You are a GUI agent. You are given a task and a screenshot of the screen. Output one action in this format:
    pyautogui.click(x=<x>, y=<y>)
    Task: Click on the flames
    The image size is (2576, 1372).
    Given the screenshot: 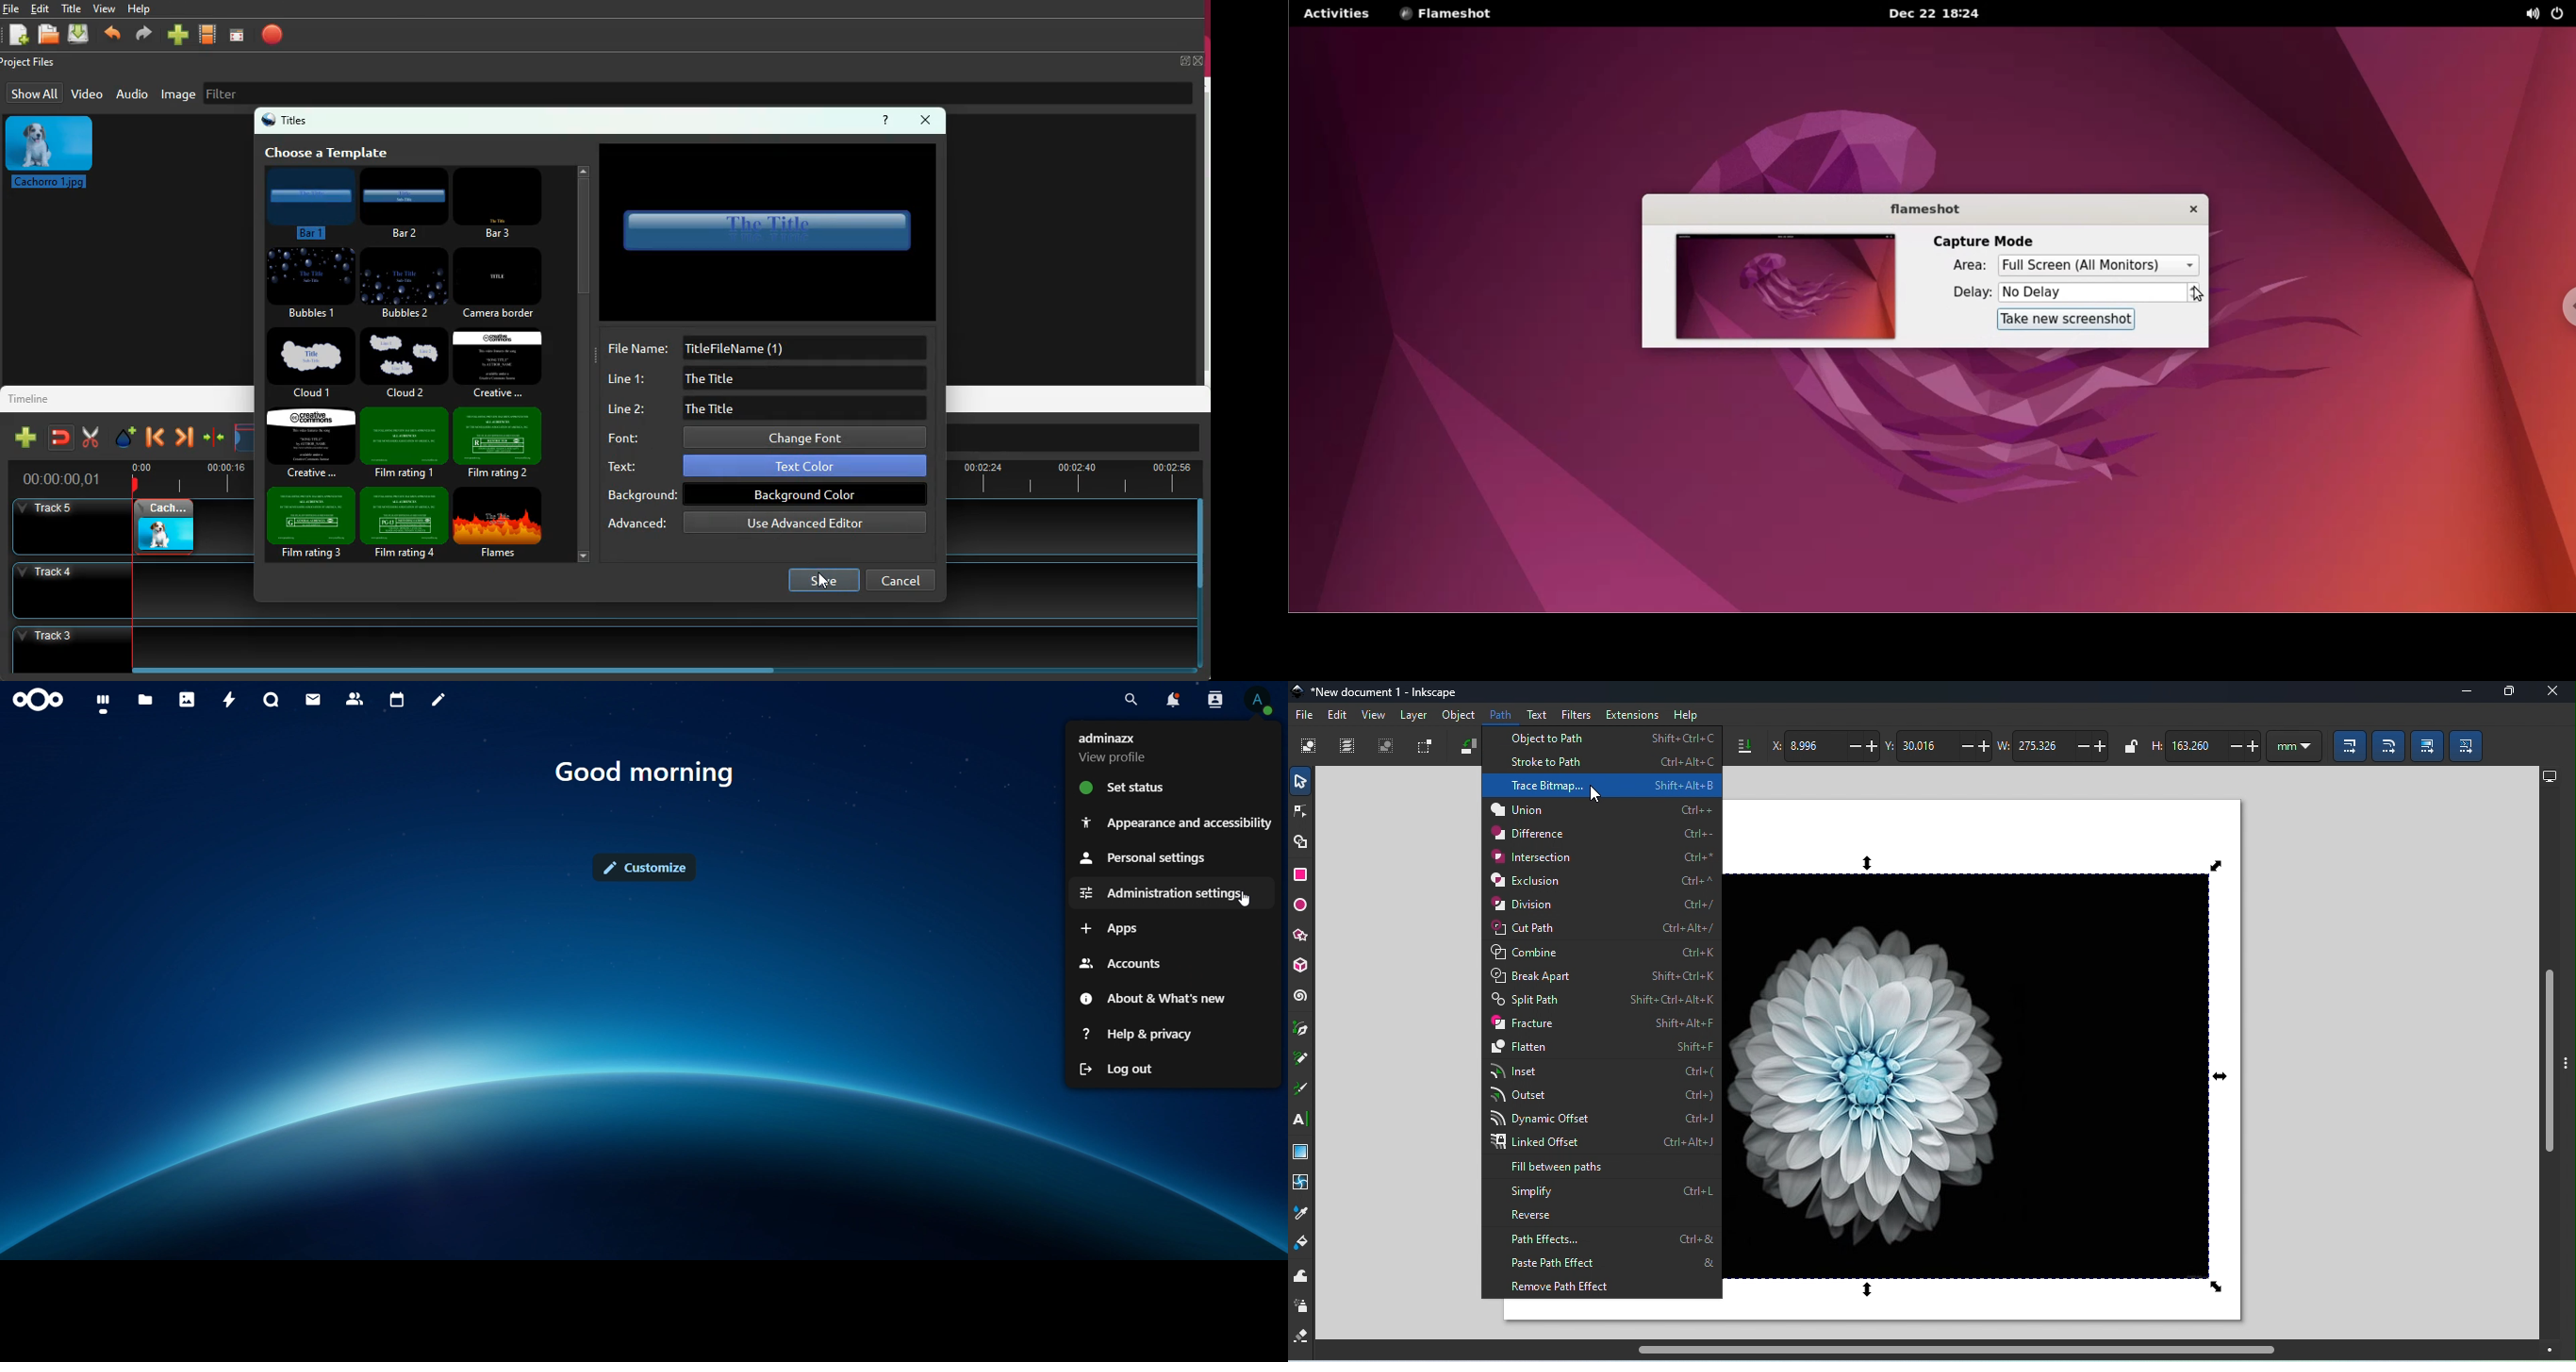 What is the action you would take?
    pyautogui.click(x=498, y=521)
    